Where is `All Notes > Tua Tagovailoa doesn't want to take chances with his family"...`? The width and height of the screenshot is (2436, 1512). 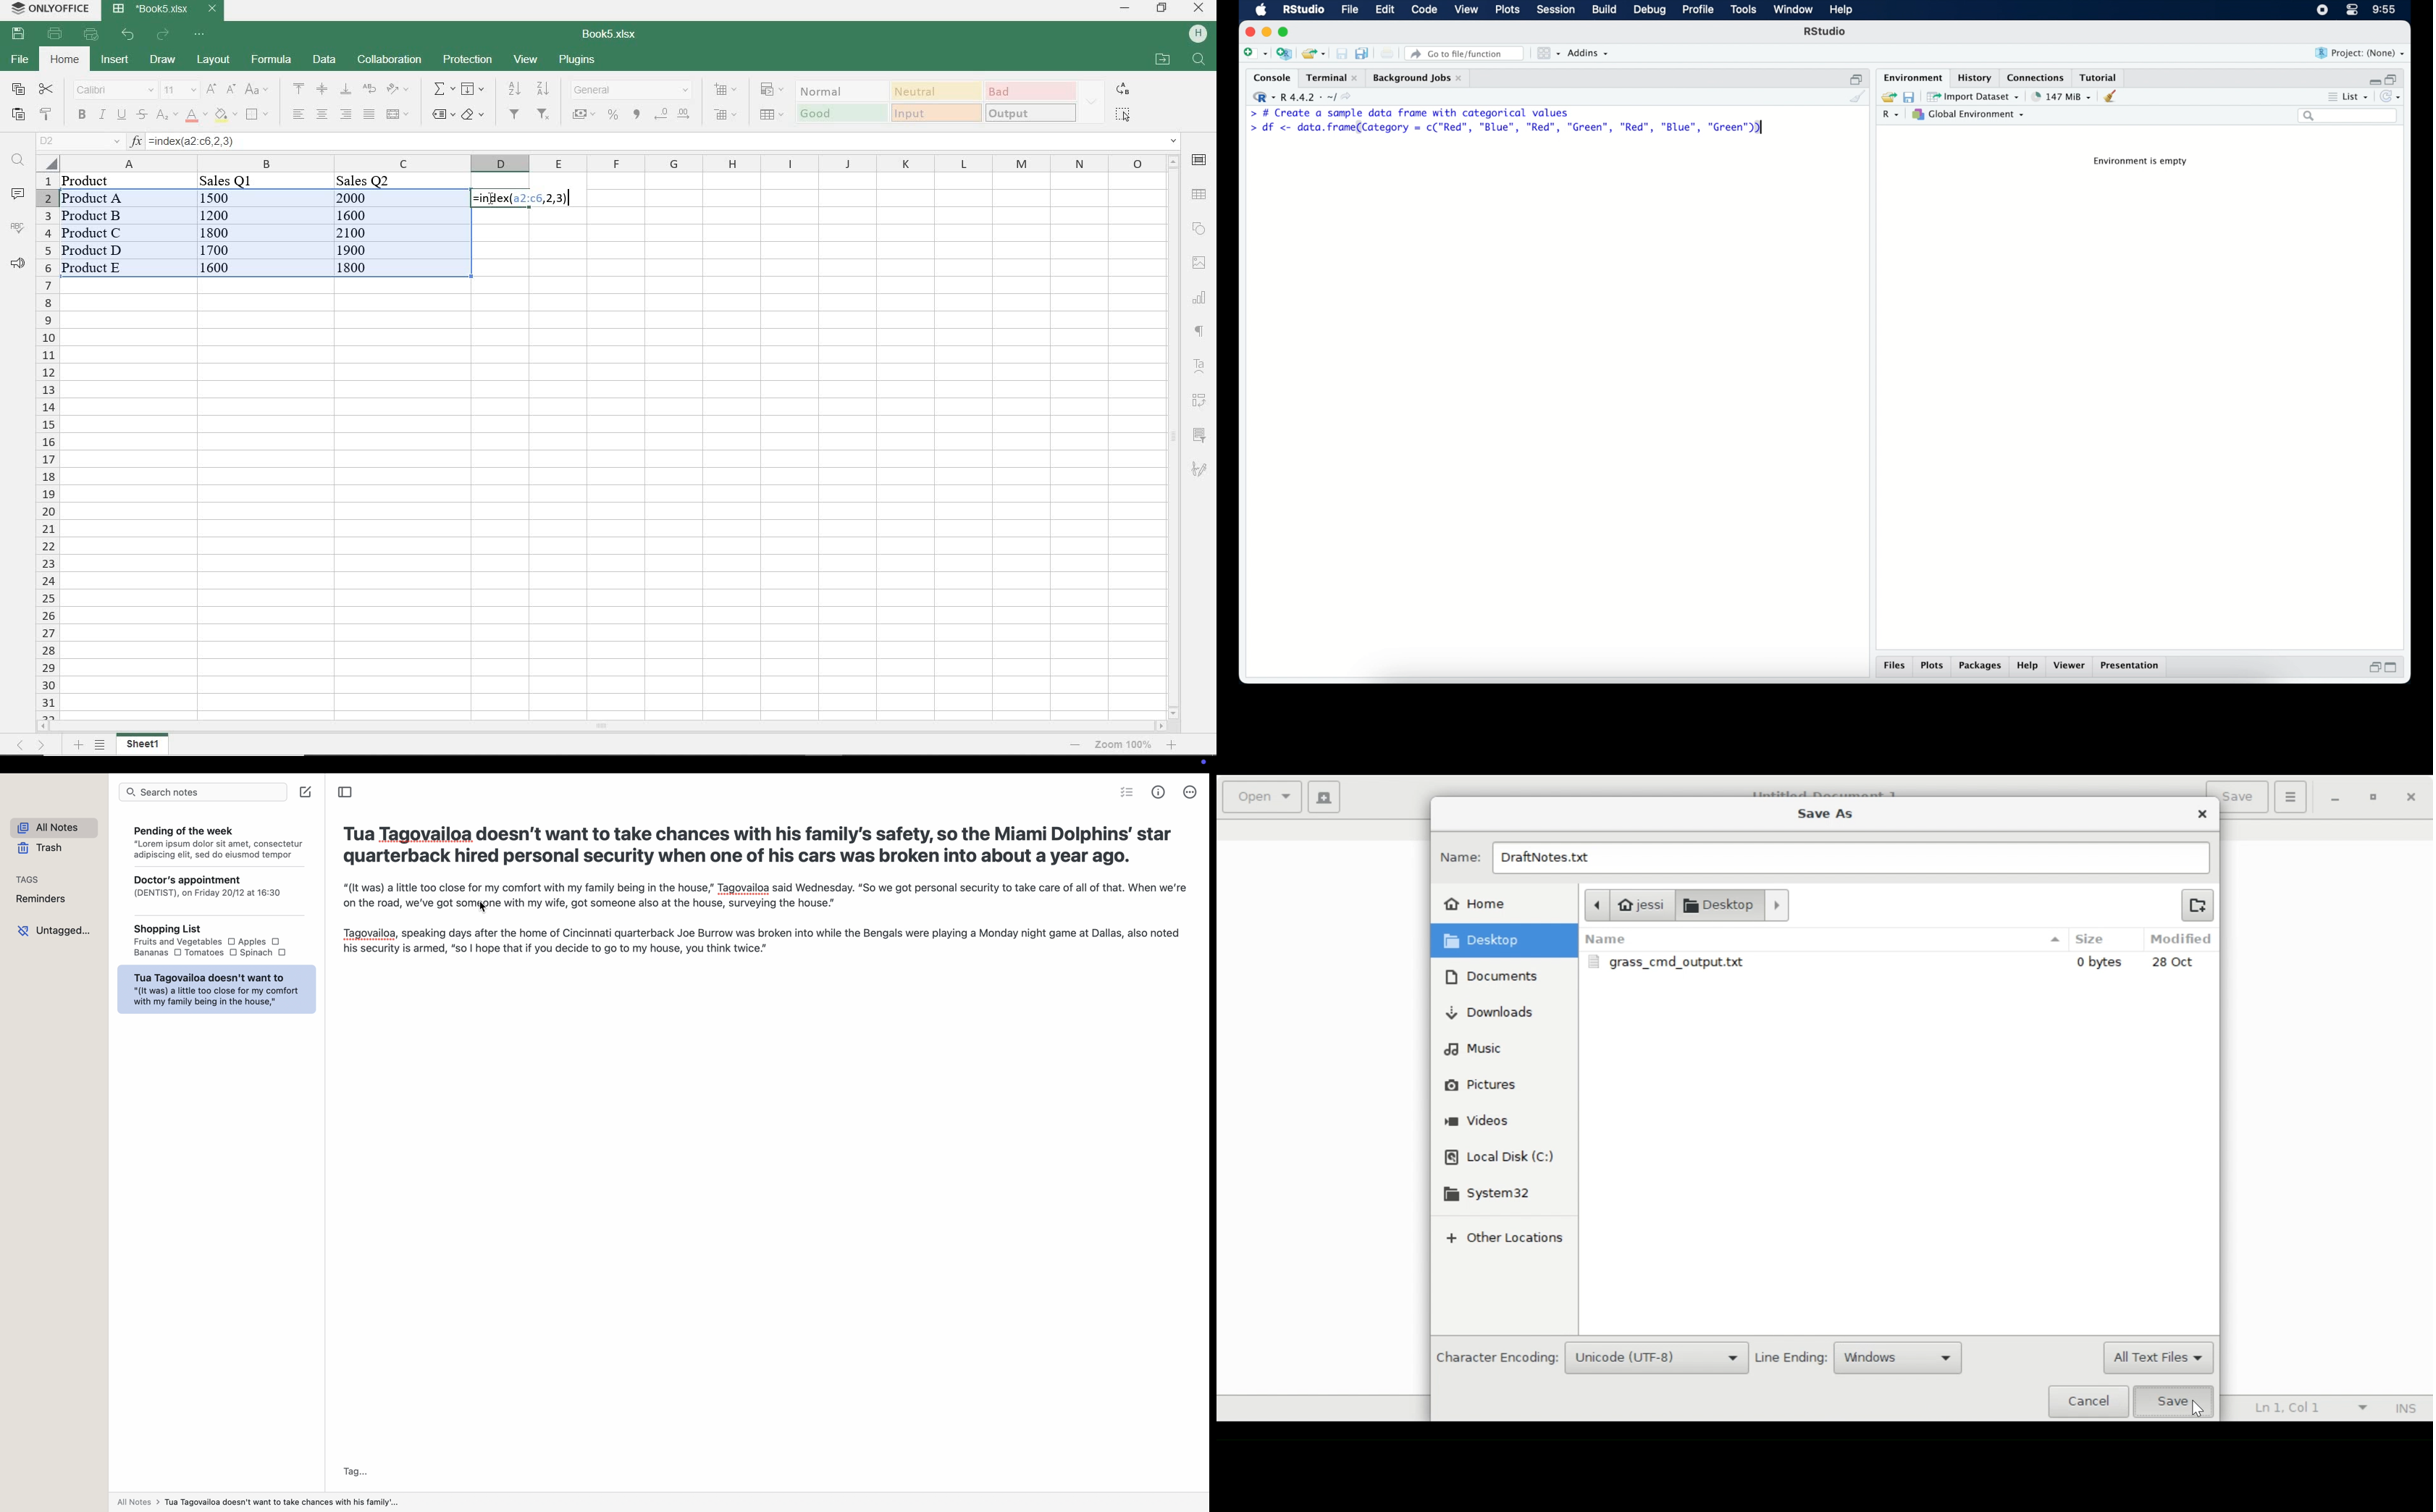 All Notes > Tua Tagovailoa doesn't want to take chances with his family"... is located at coordinates (259, 1499).